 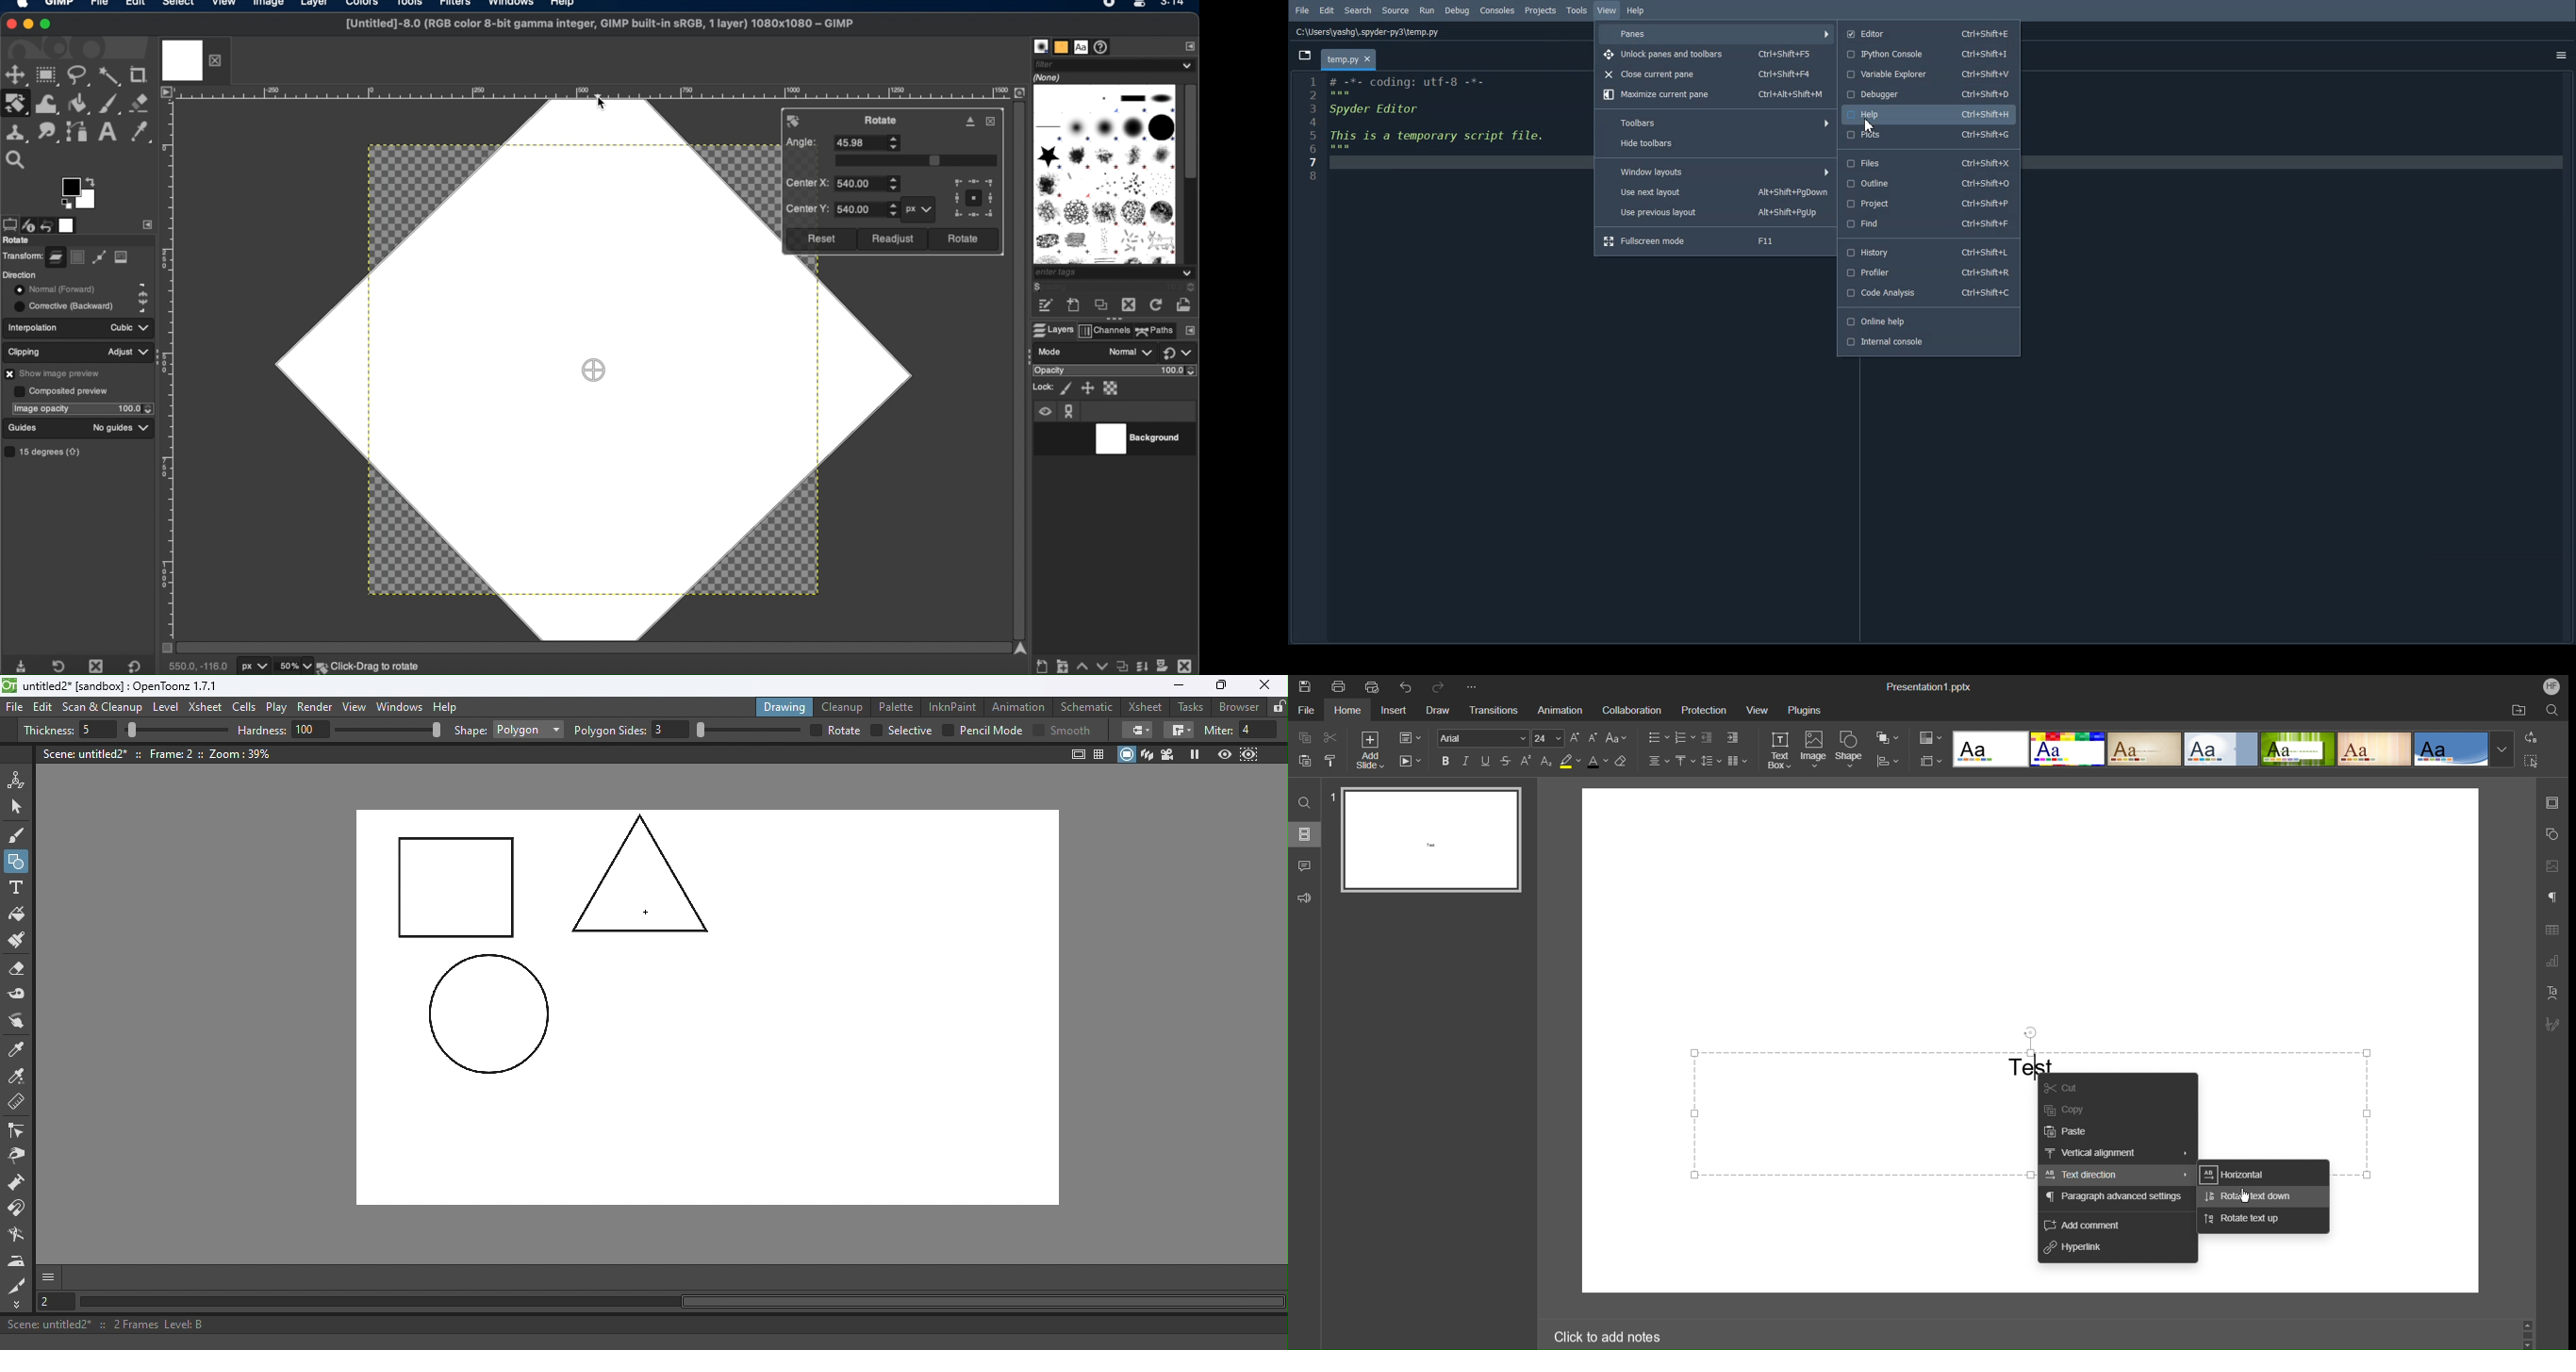 What do you see at coordinates (18, 1184) in the screenshot?
I see `Magnet tool` at bounding box center [18, 1184].